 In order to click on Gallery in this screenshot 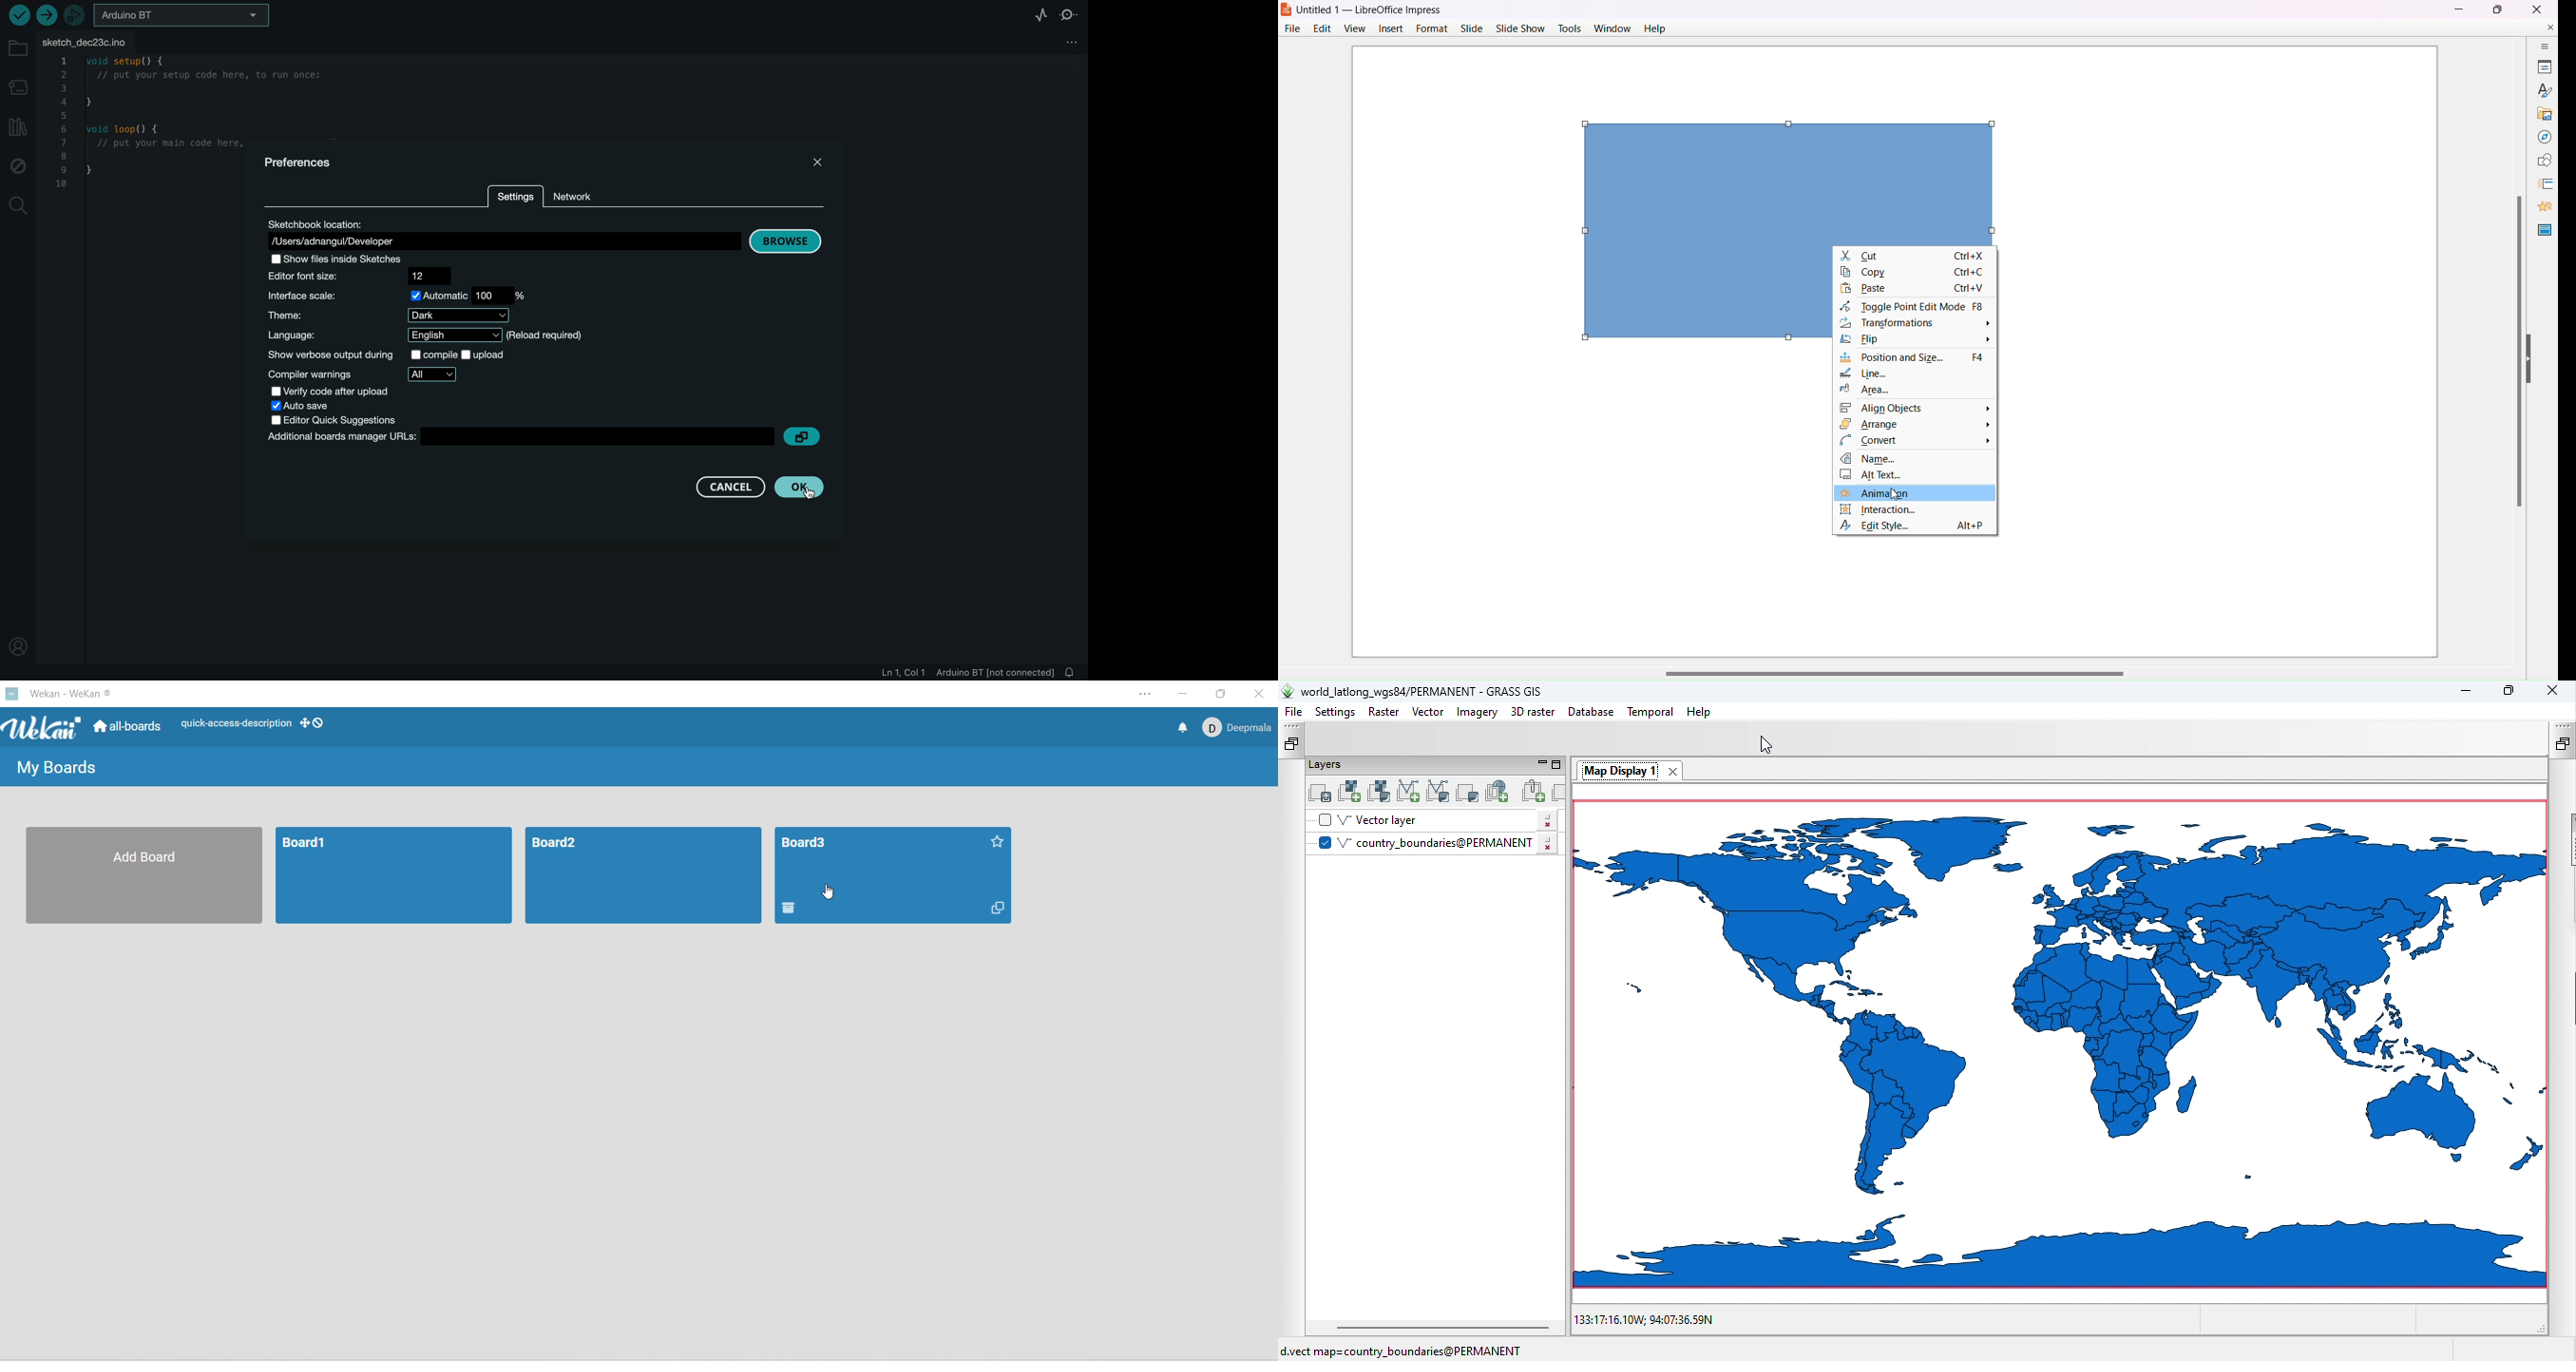, I will do `click(2541, 111)`.